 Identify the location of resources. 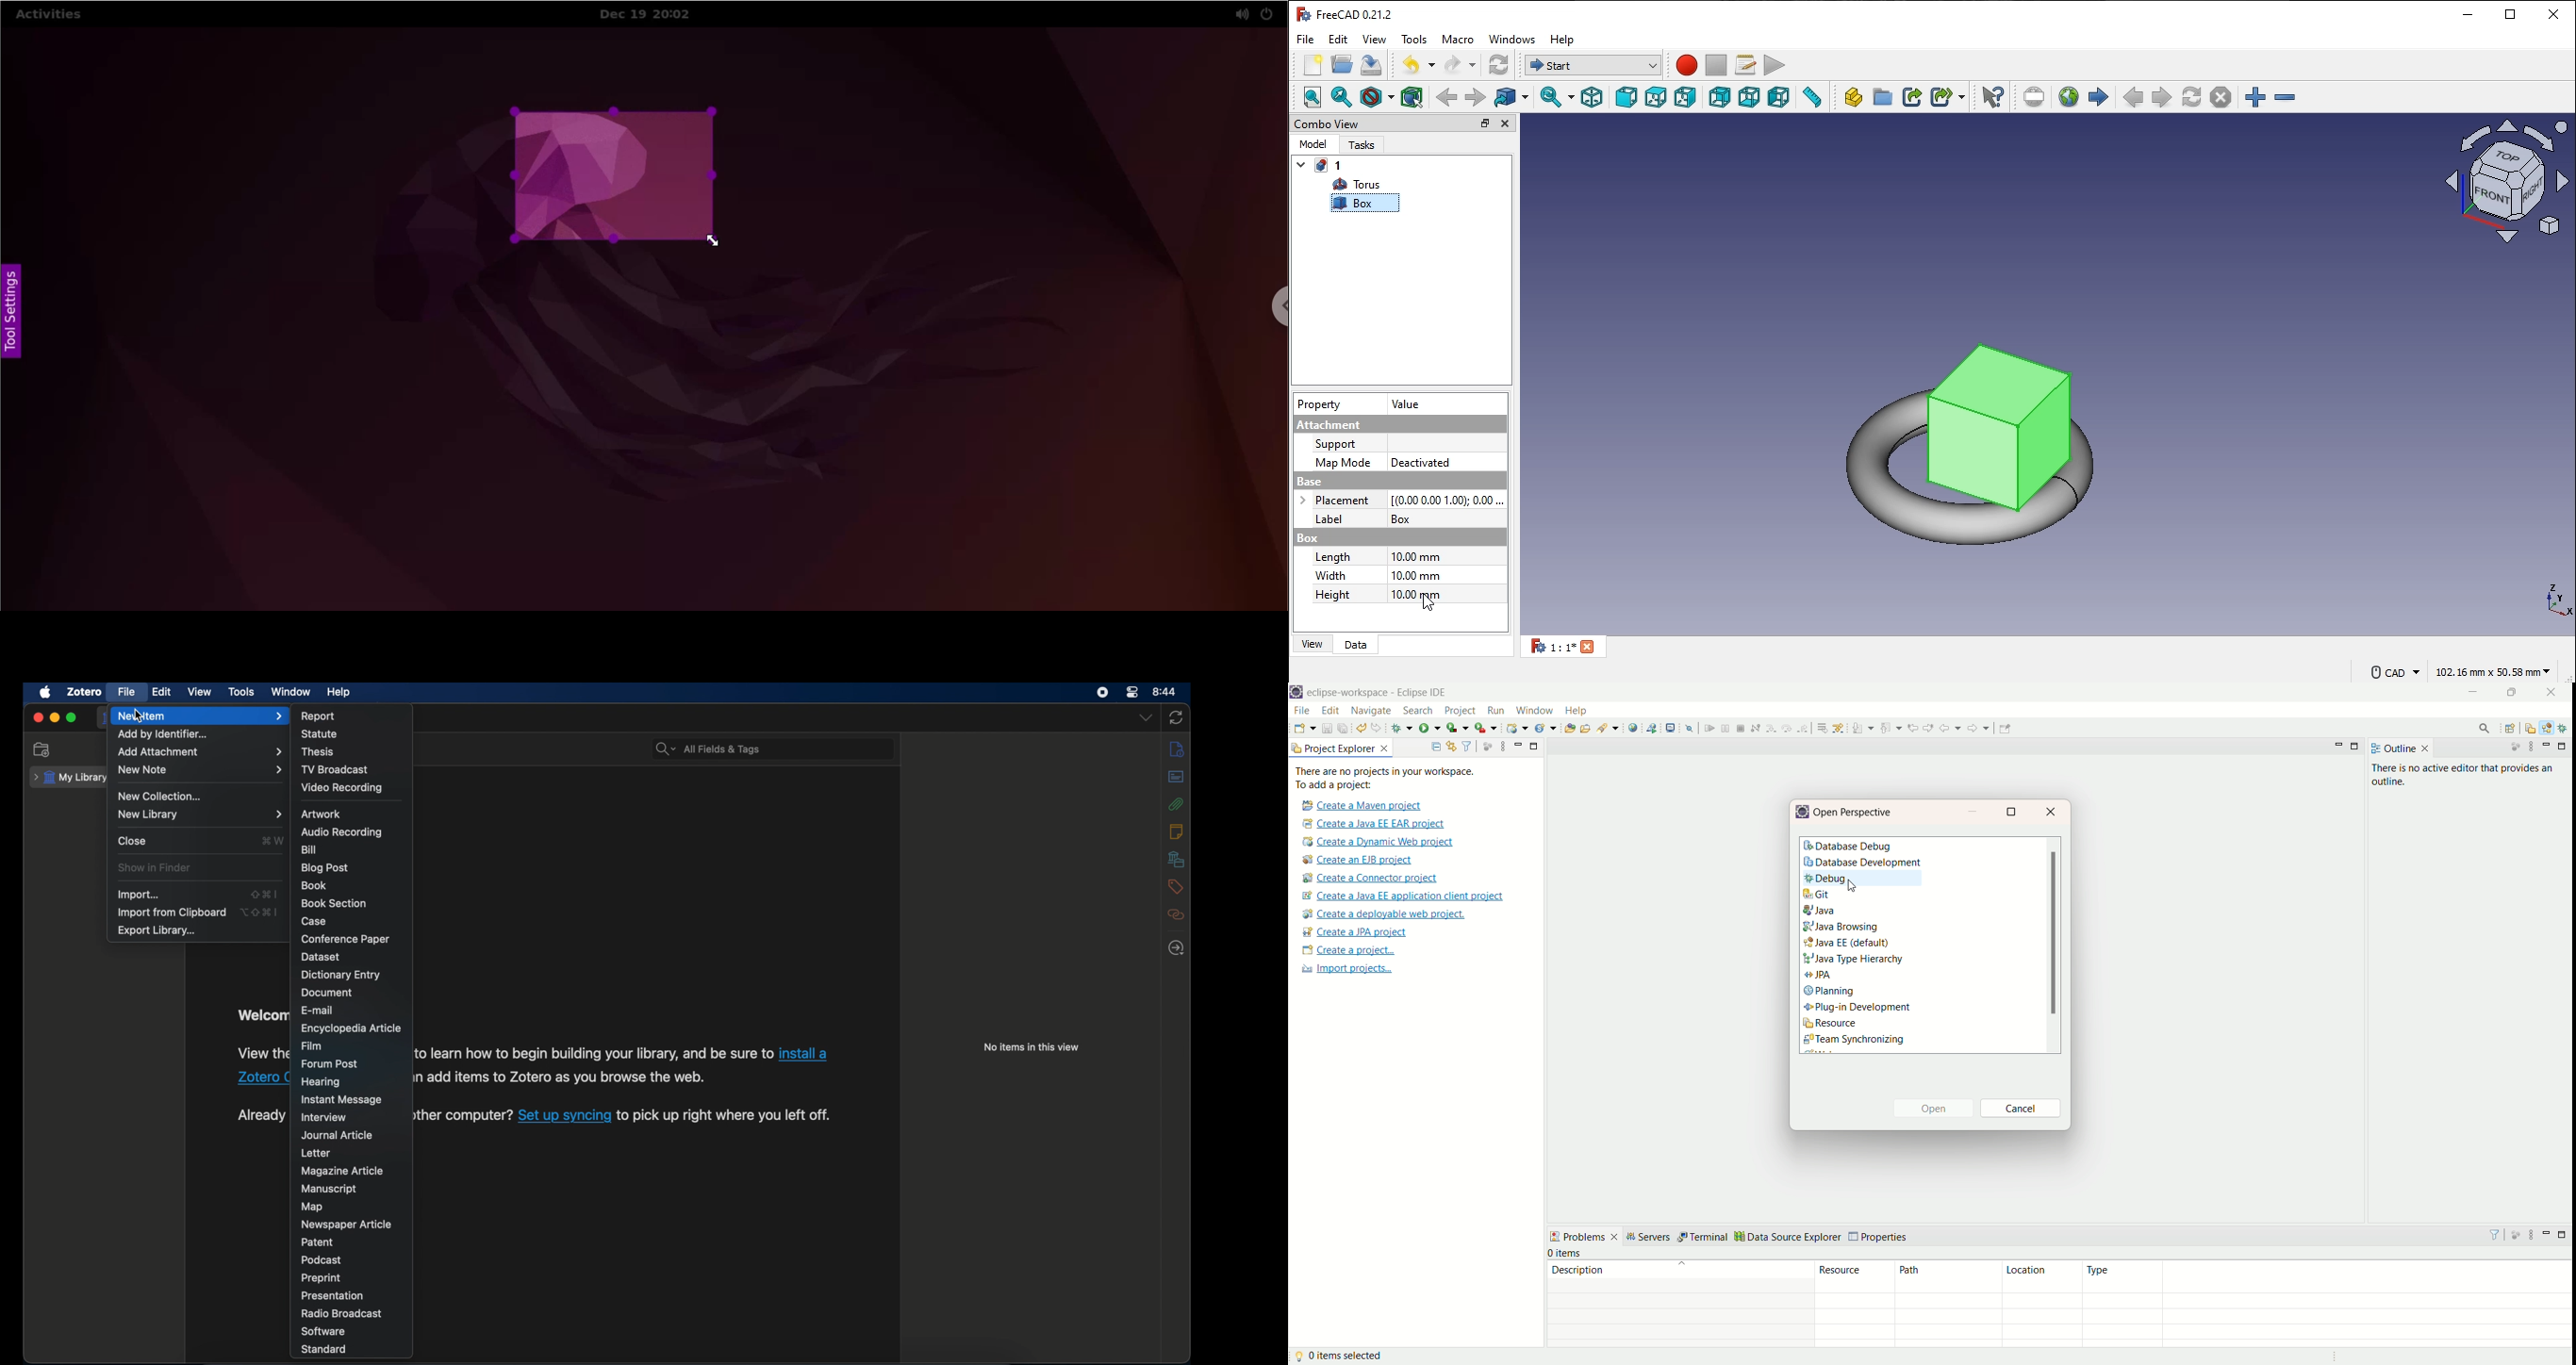
(1856, 1305).